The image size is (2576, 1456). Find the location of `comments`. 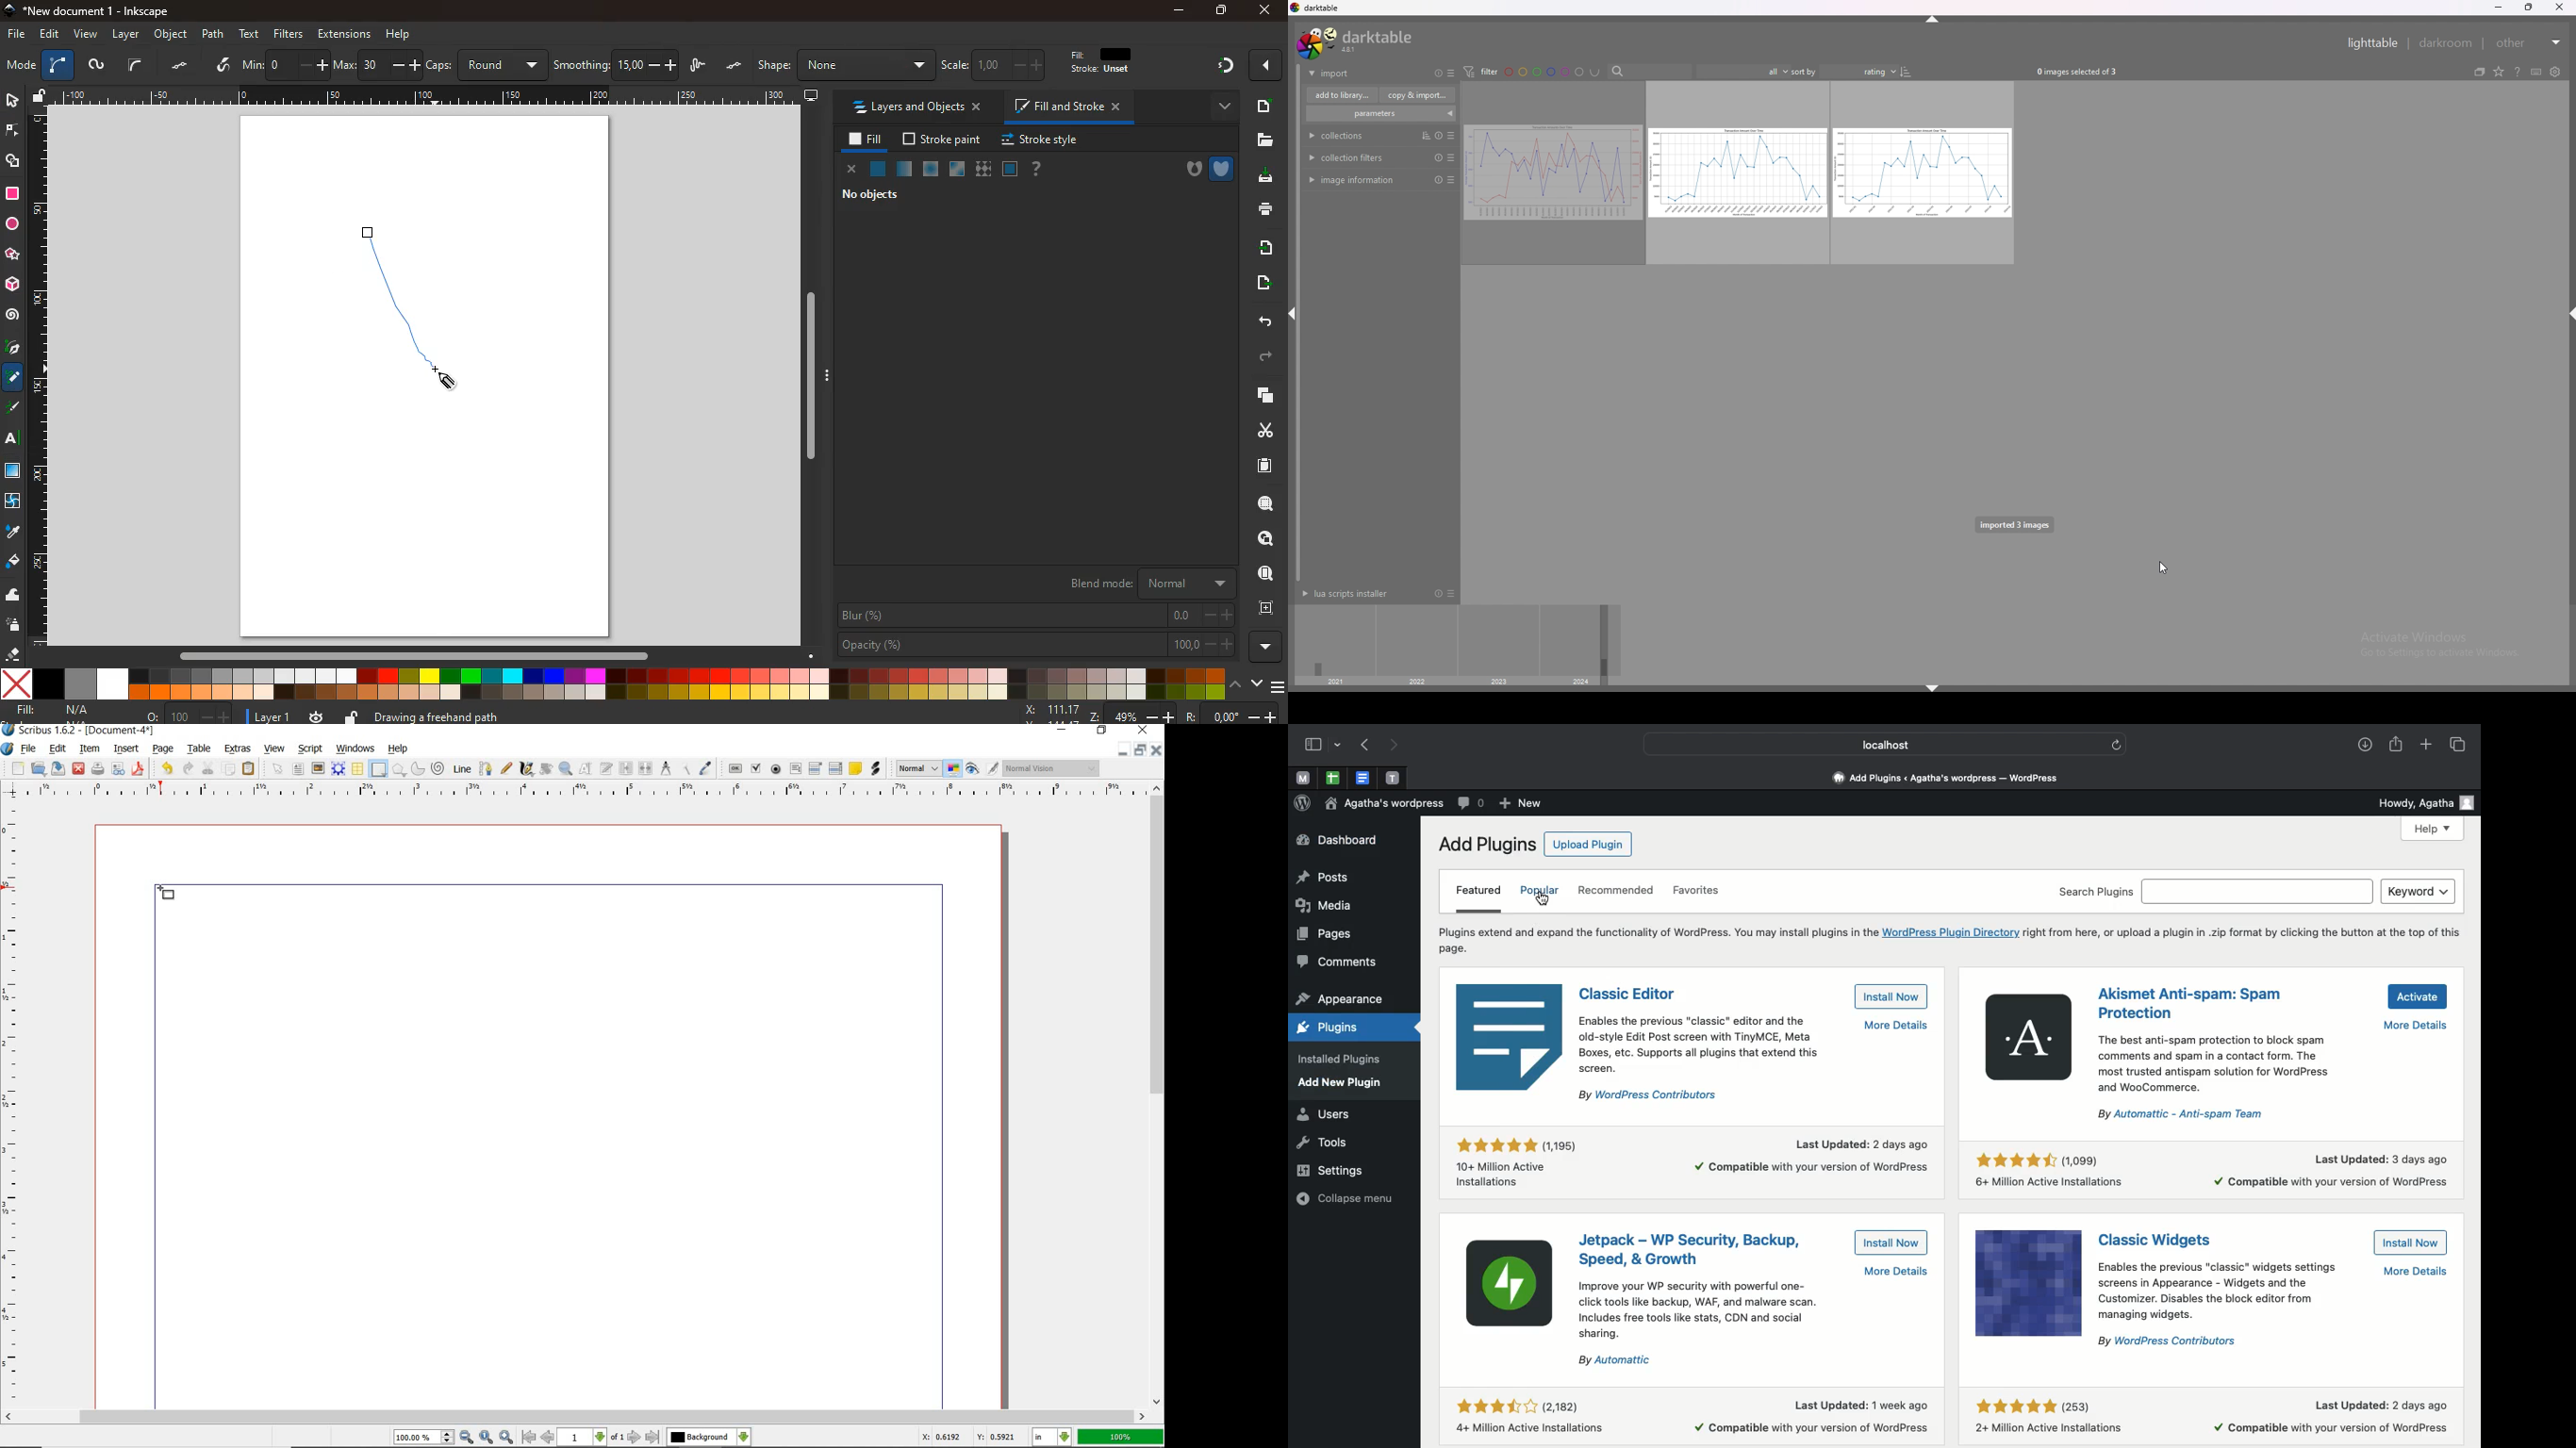

comments is located at coordinates (1338, 962).